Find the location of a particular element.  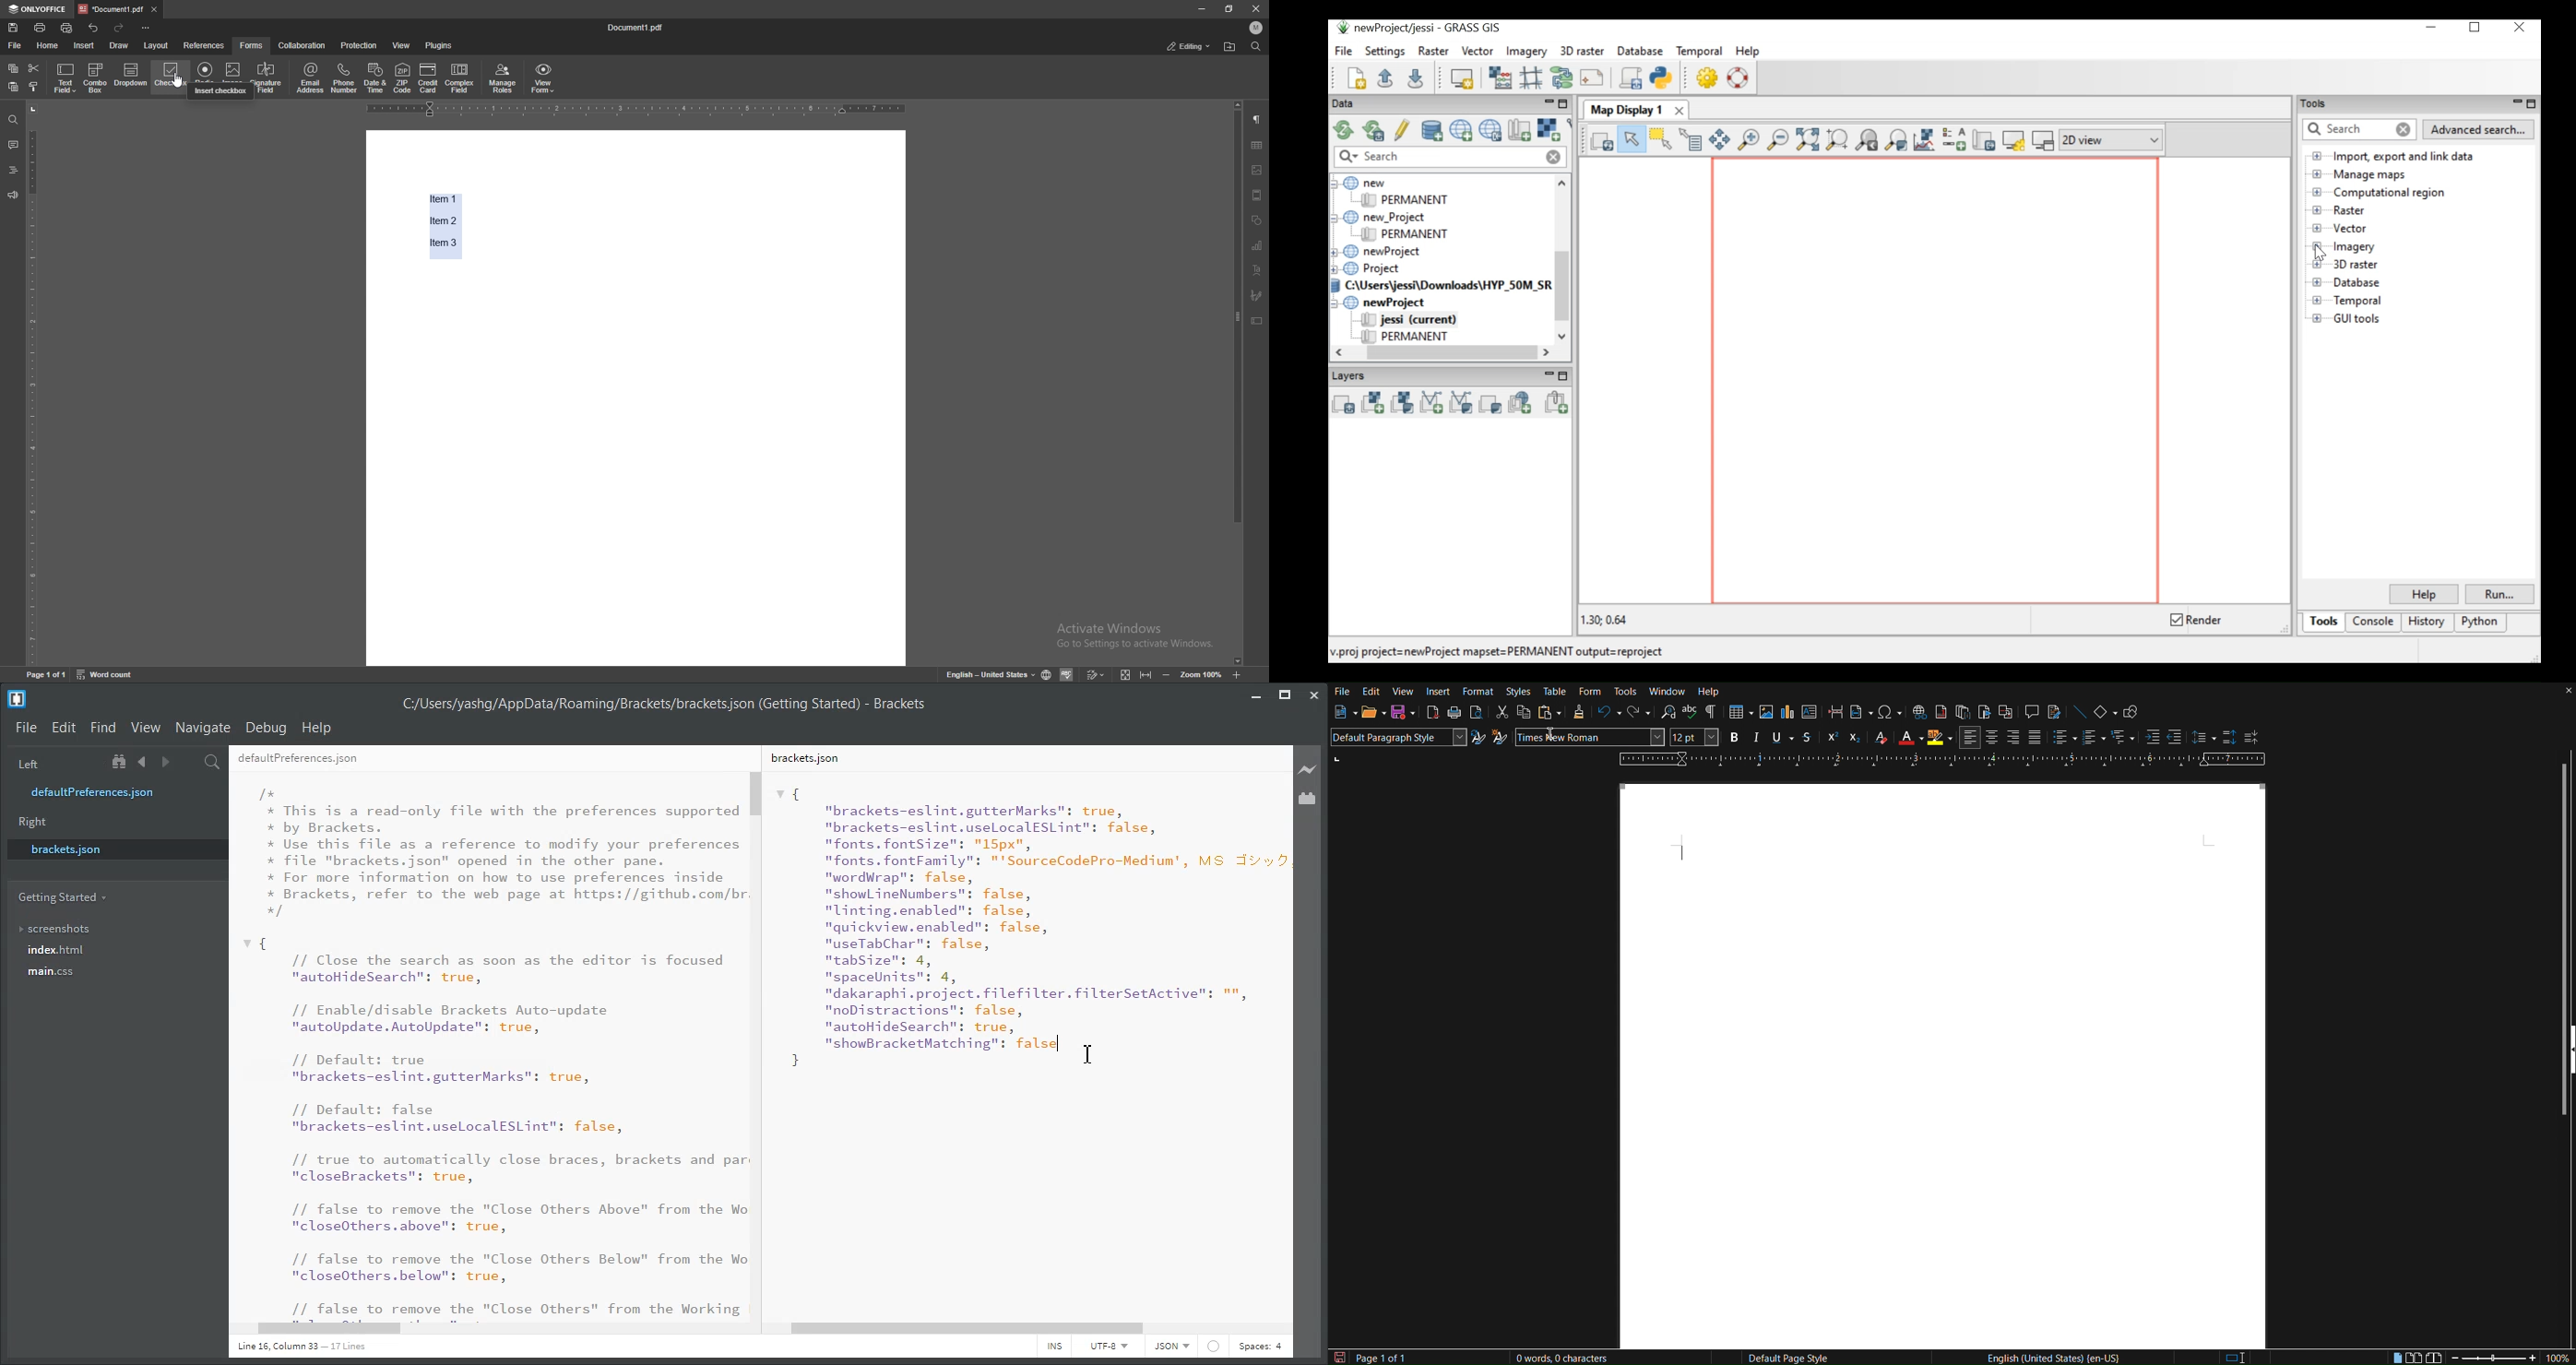

Vertical Scroll bar is located at coordinates (759, 1044).